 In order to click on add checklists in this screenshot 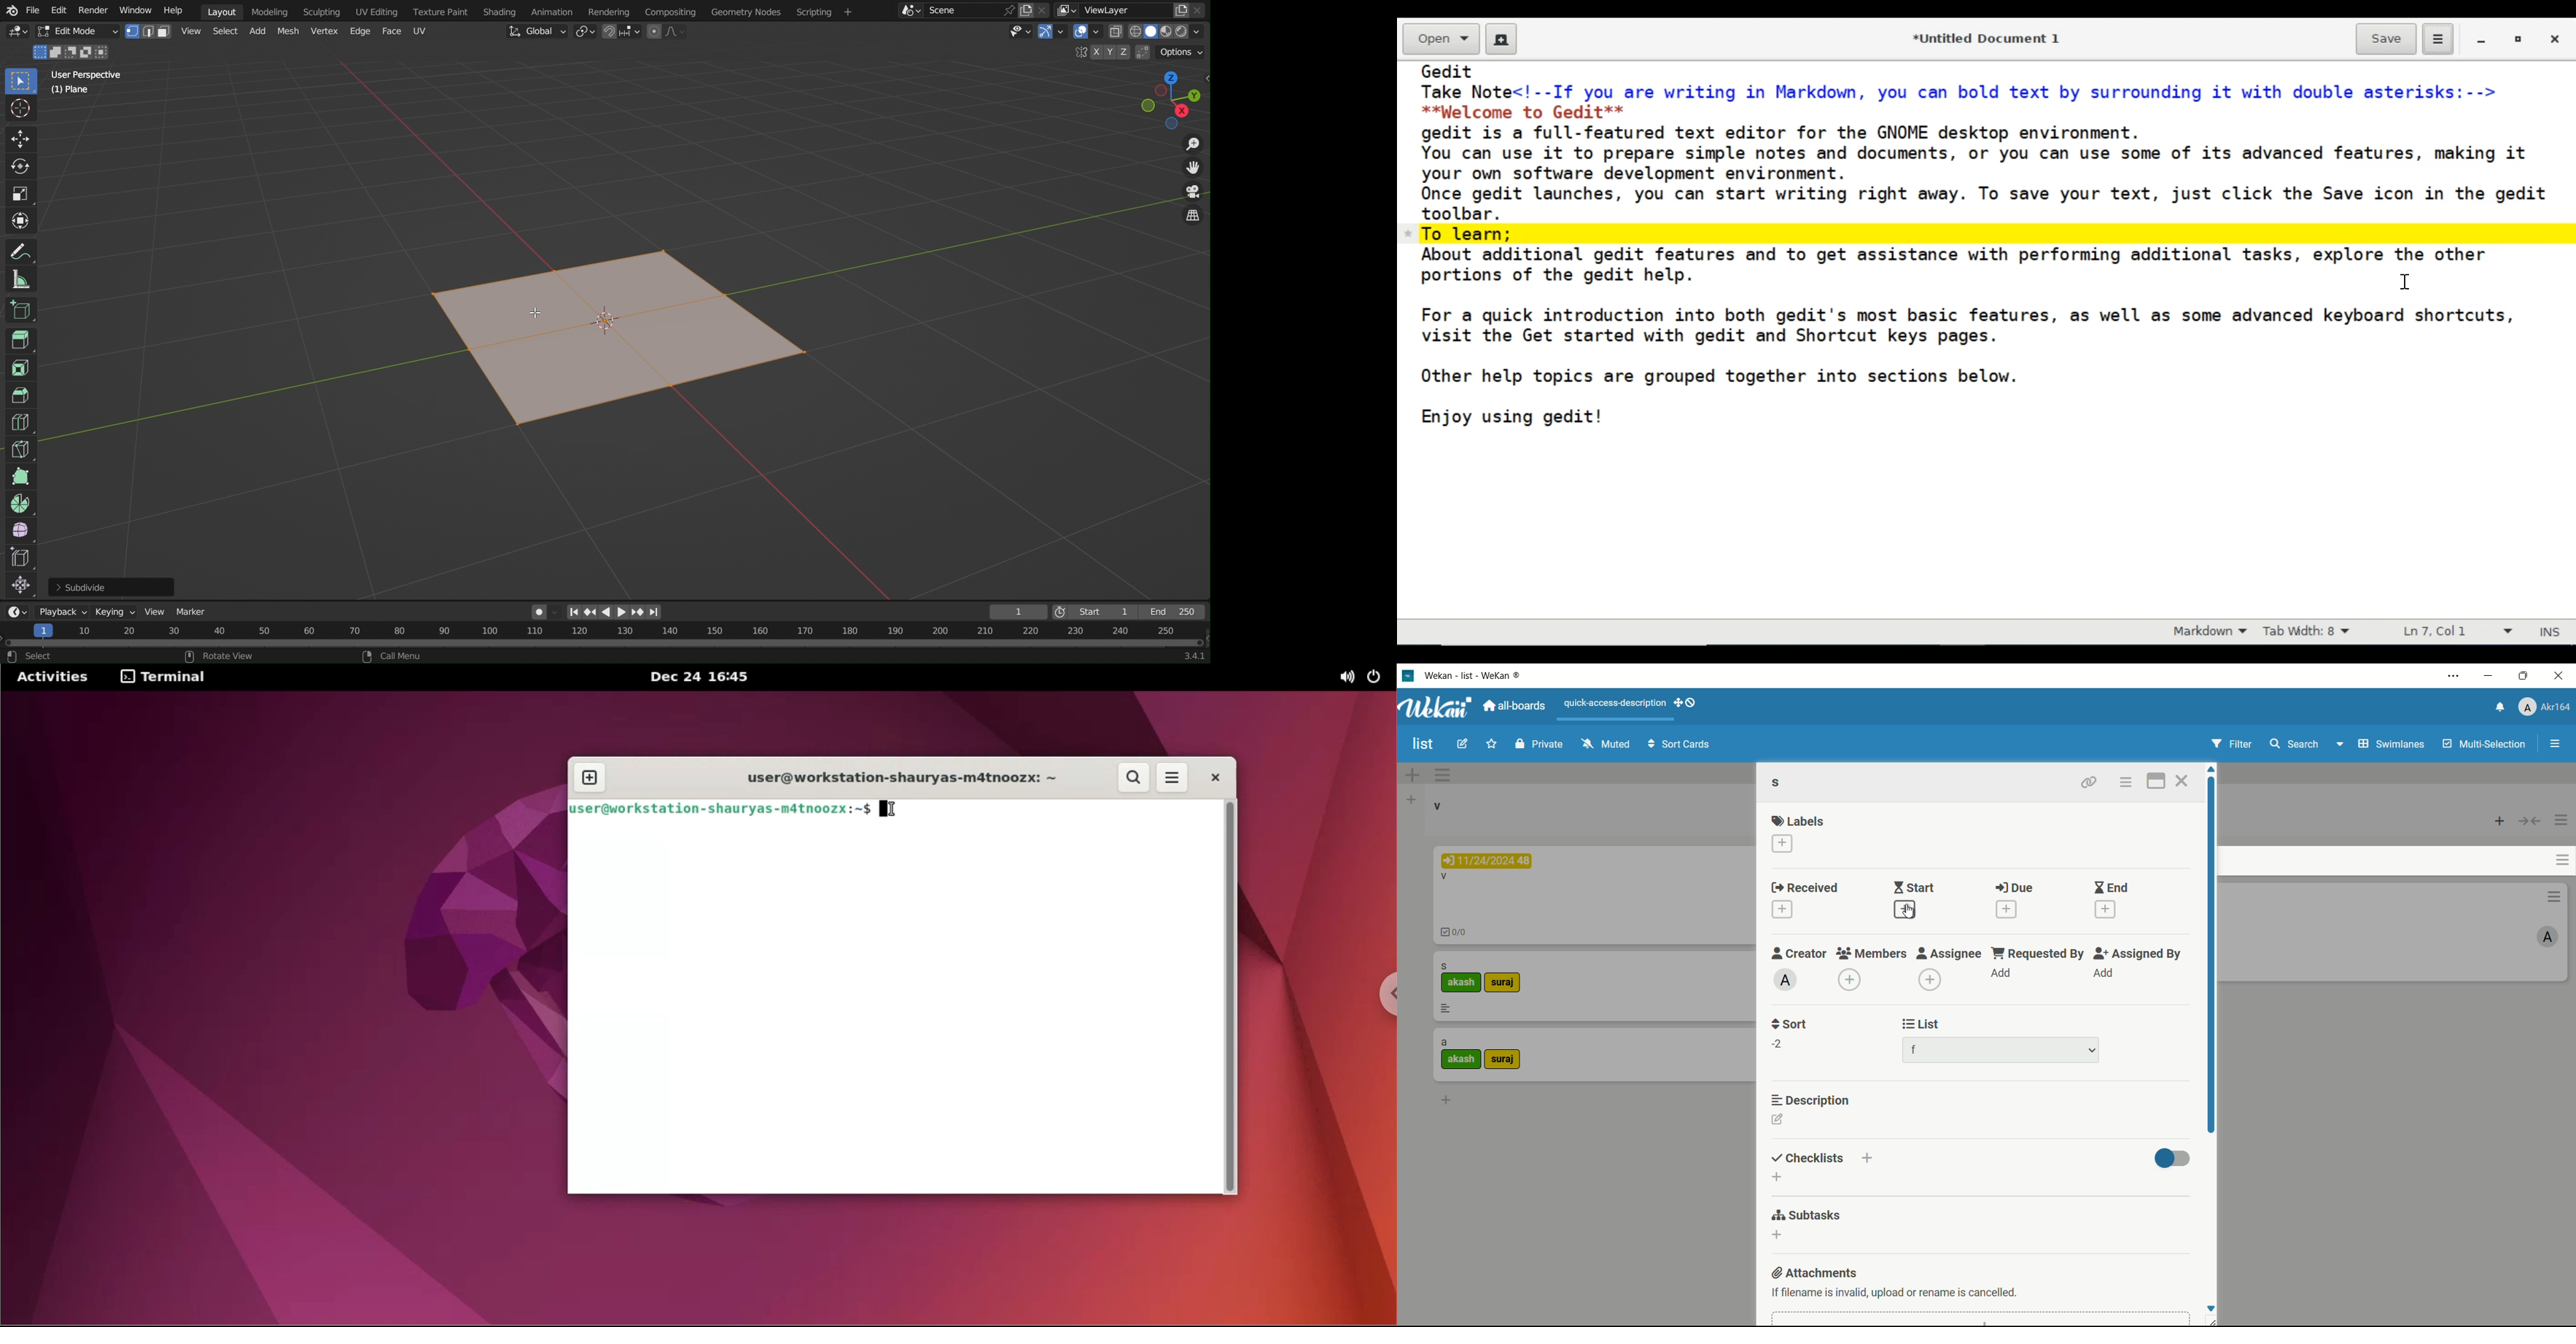, I will do `click(1868, 1157)`.